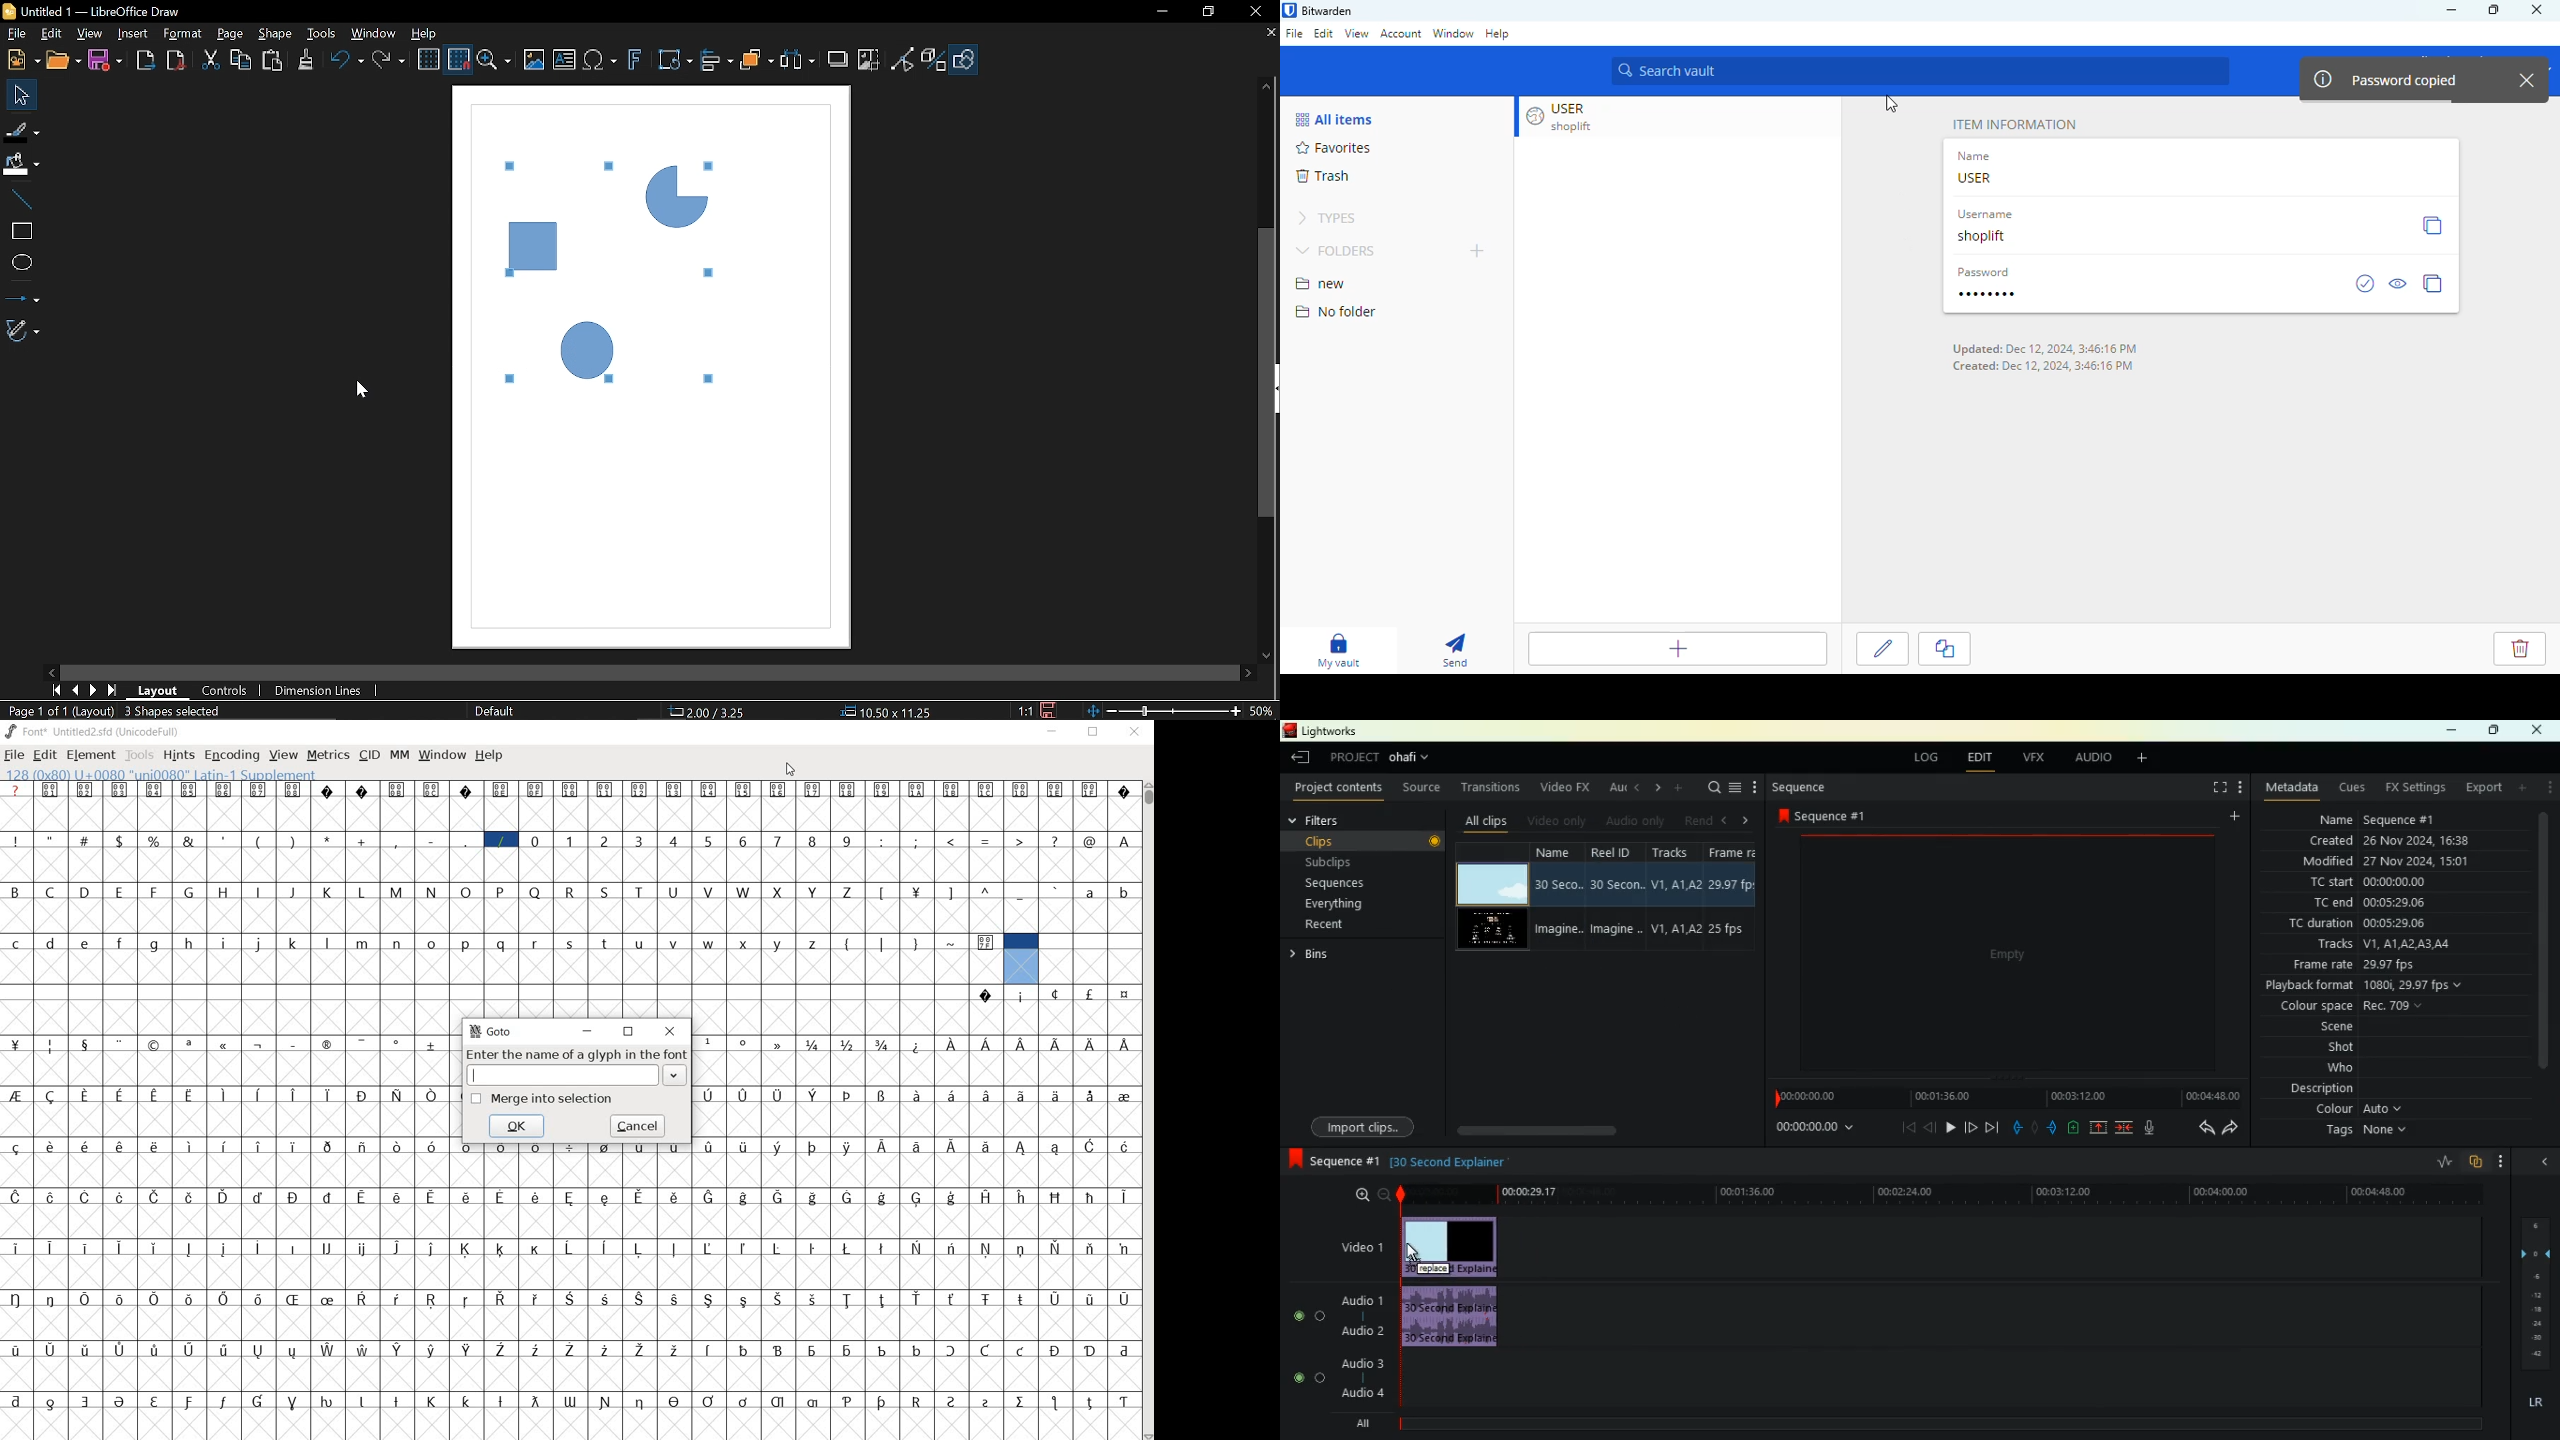 The height and width of the screenshot is (1456, 2576). I want to click on Symbol, so click(399, 1349).